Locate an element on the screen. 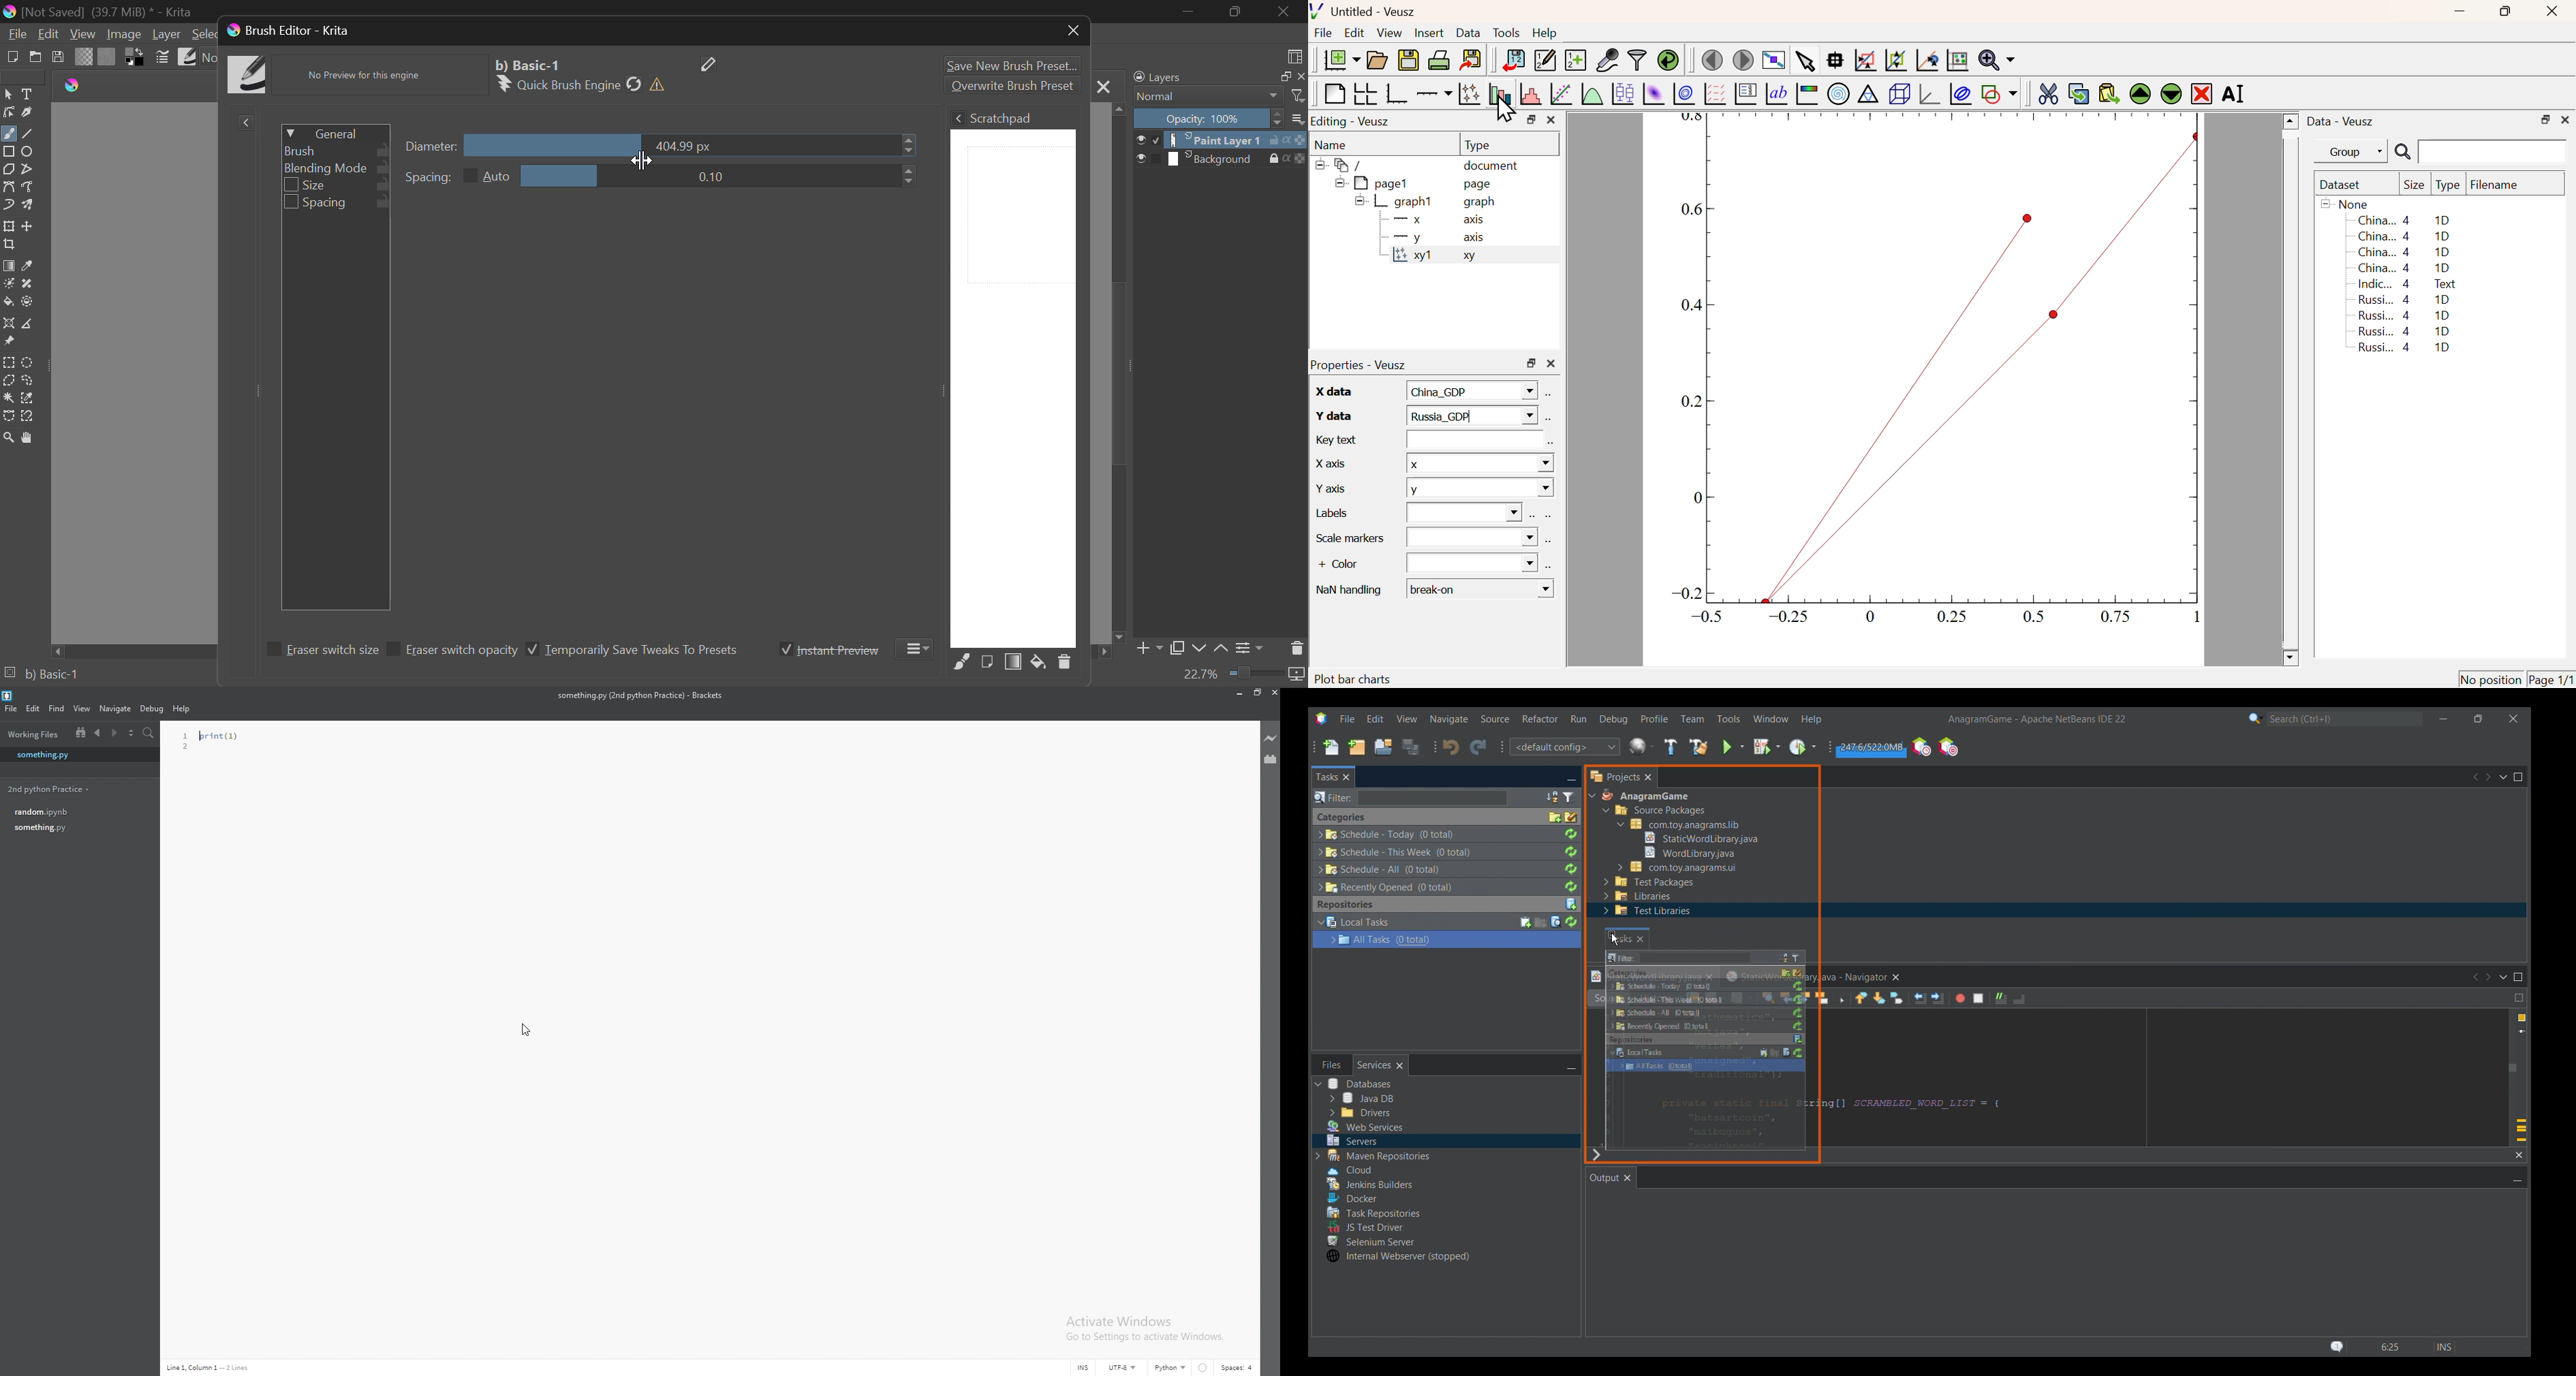  Dropdown is located at coordinates (1464, 513).